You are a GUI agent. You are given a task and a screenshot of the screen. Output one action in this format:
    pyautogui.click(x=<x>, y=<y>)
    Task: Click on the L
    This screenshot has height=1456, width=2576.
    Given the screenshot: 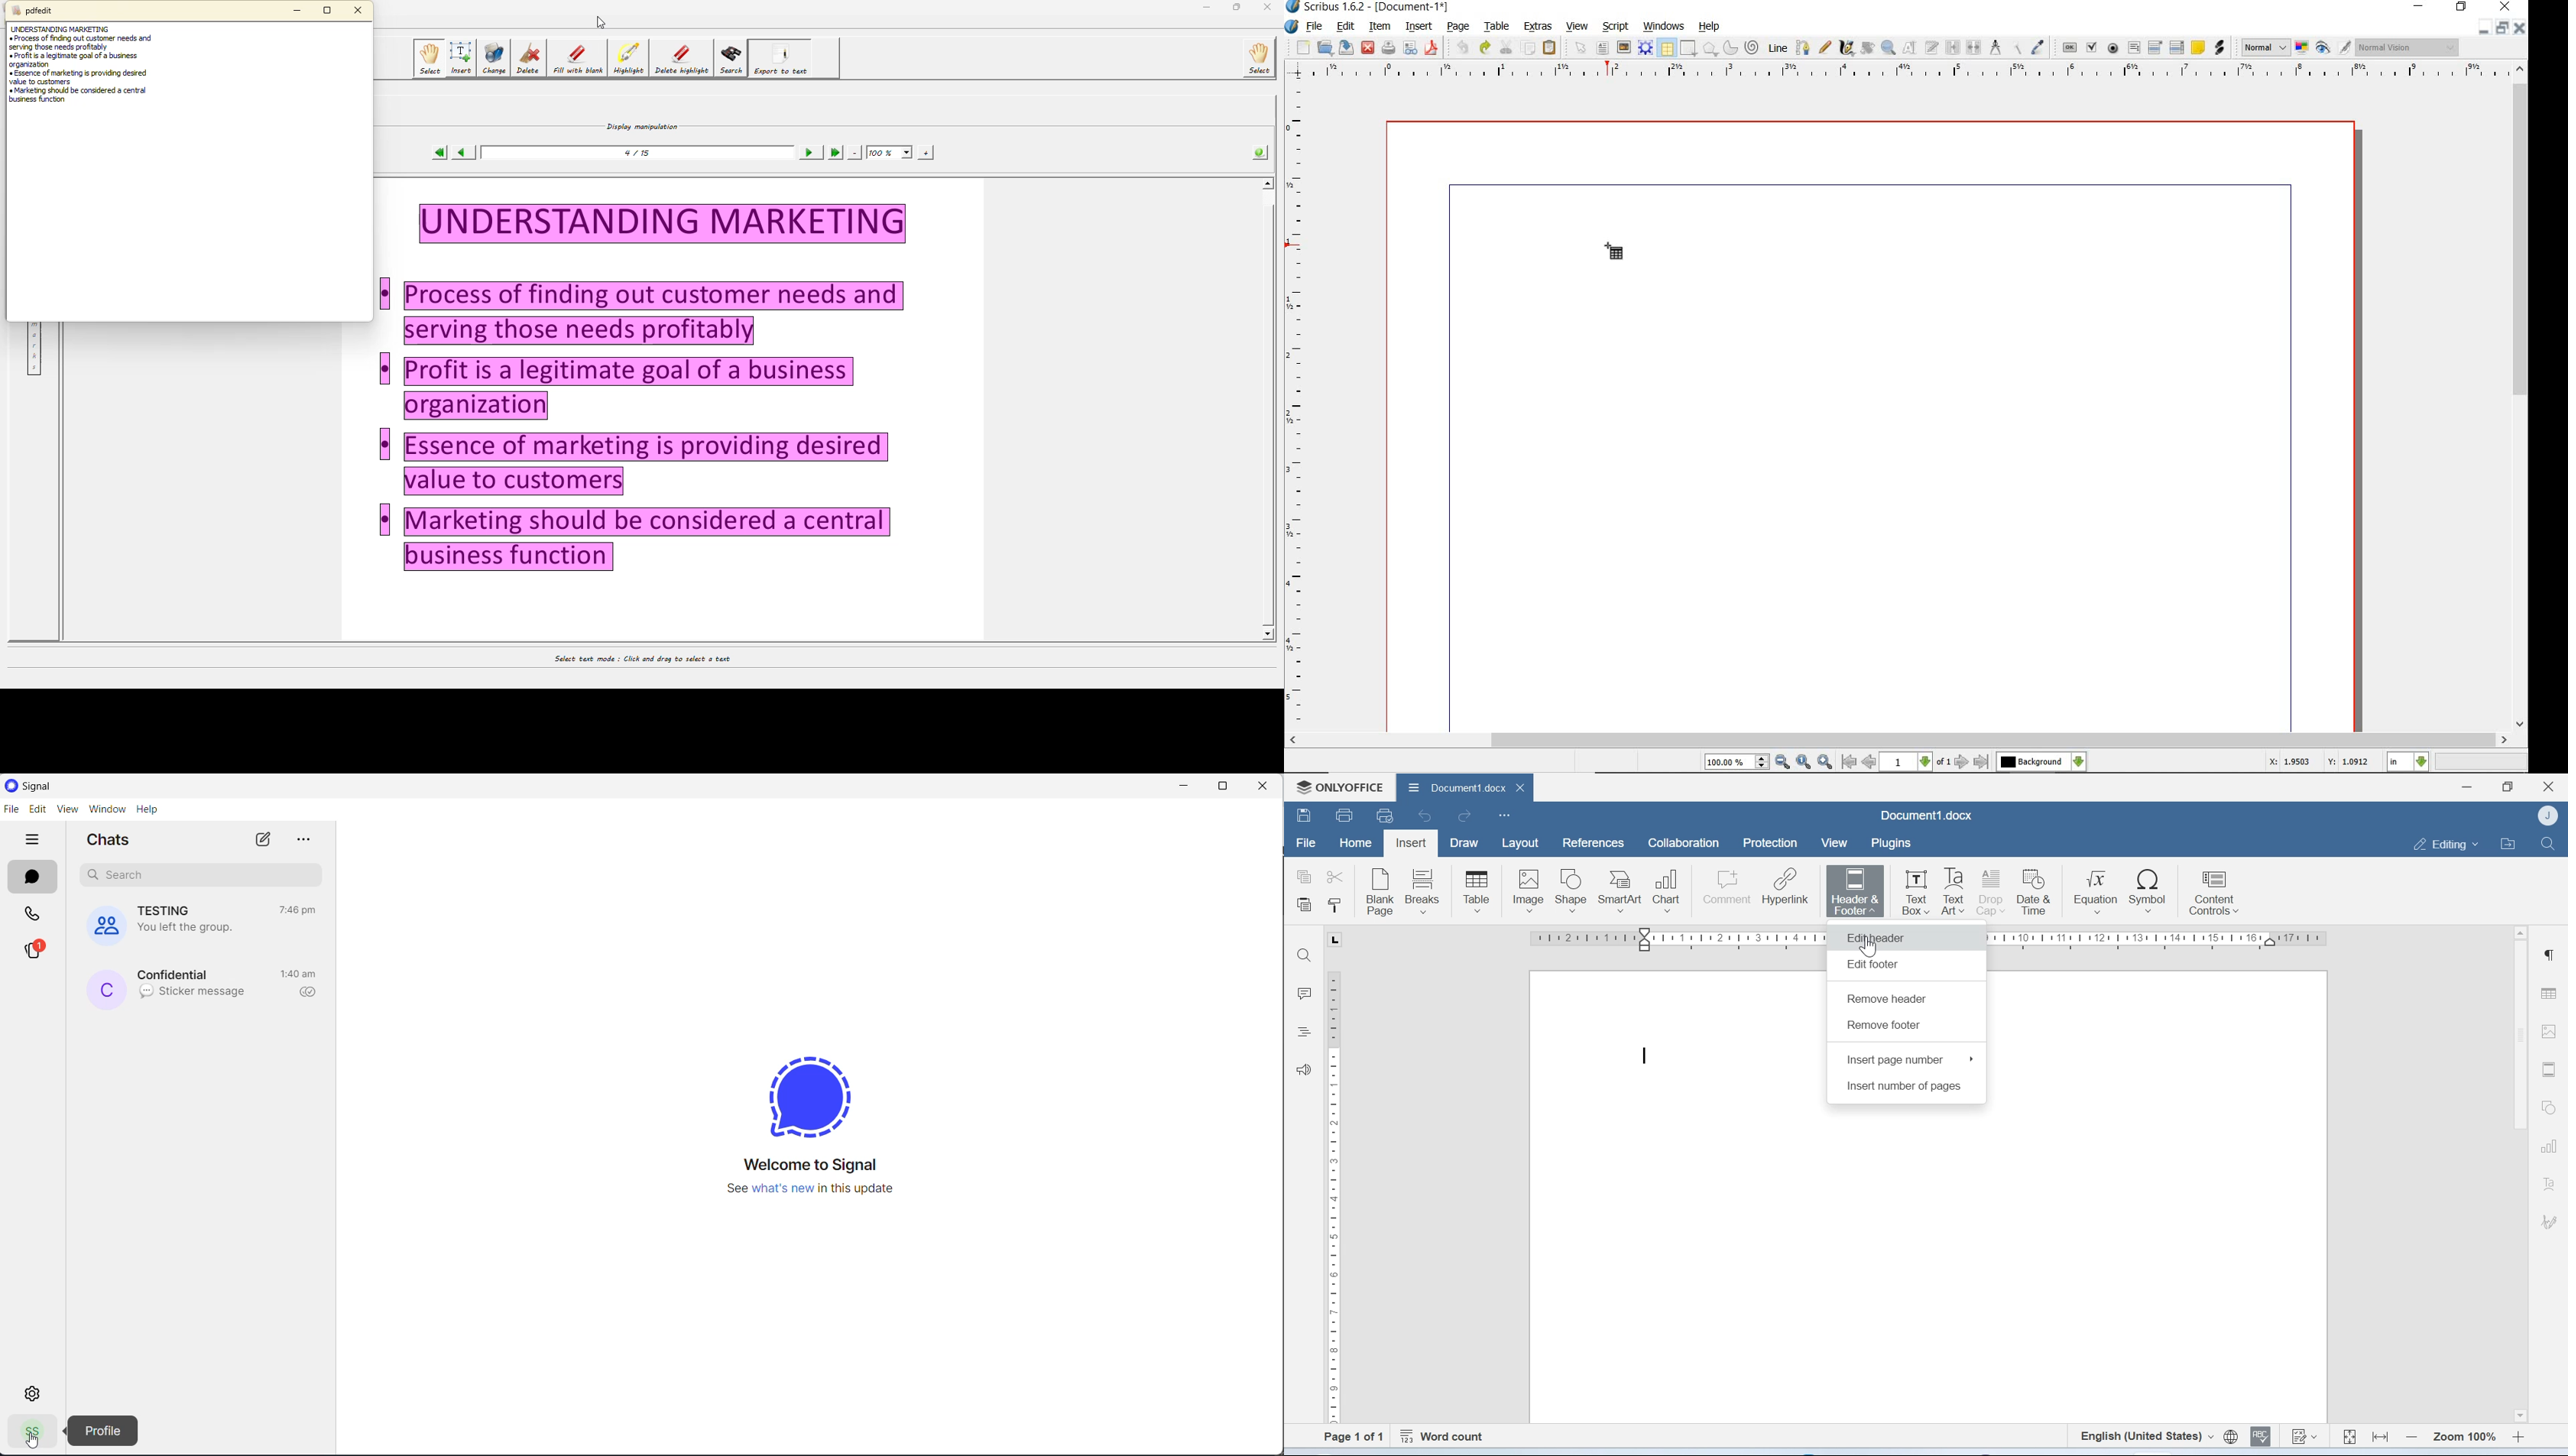 What is the action you would take?
    pyautogui.click(x=1333, y=939)
    